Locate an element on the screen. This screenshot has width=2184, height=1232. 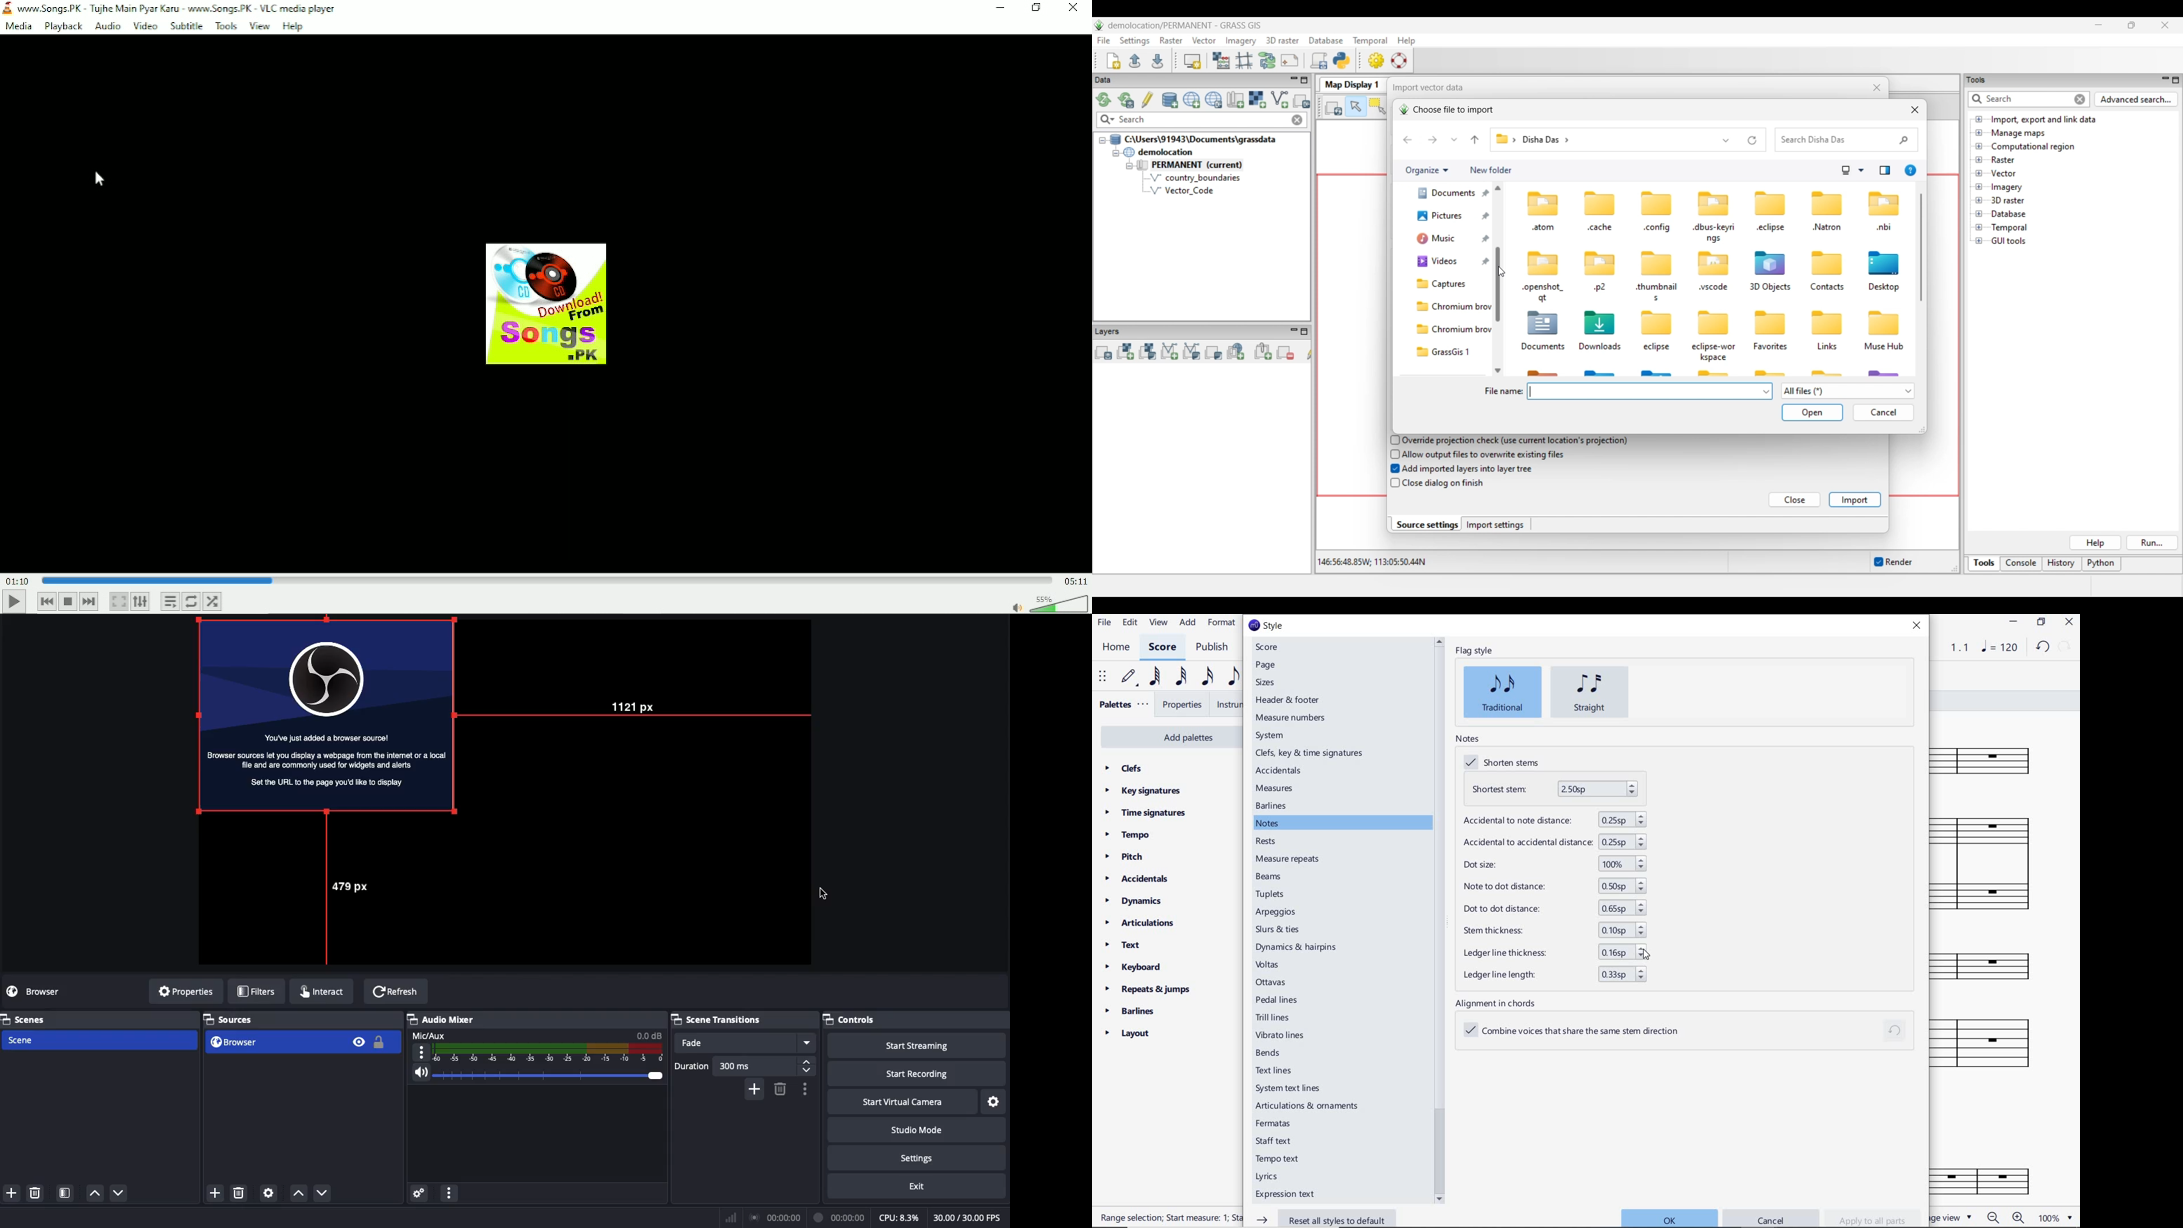
Scene is located at coordinates (99, 1040).